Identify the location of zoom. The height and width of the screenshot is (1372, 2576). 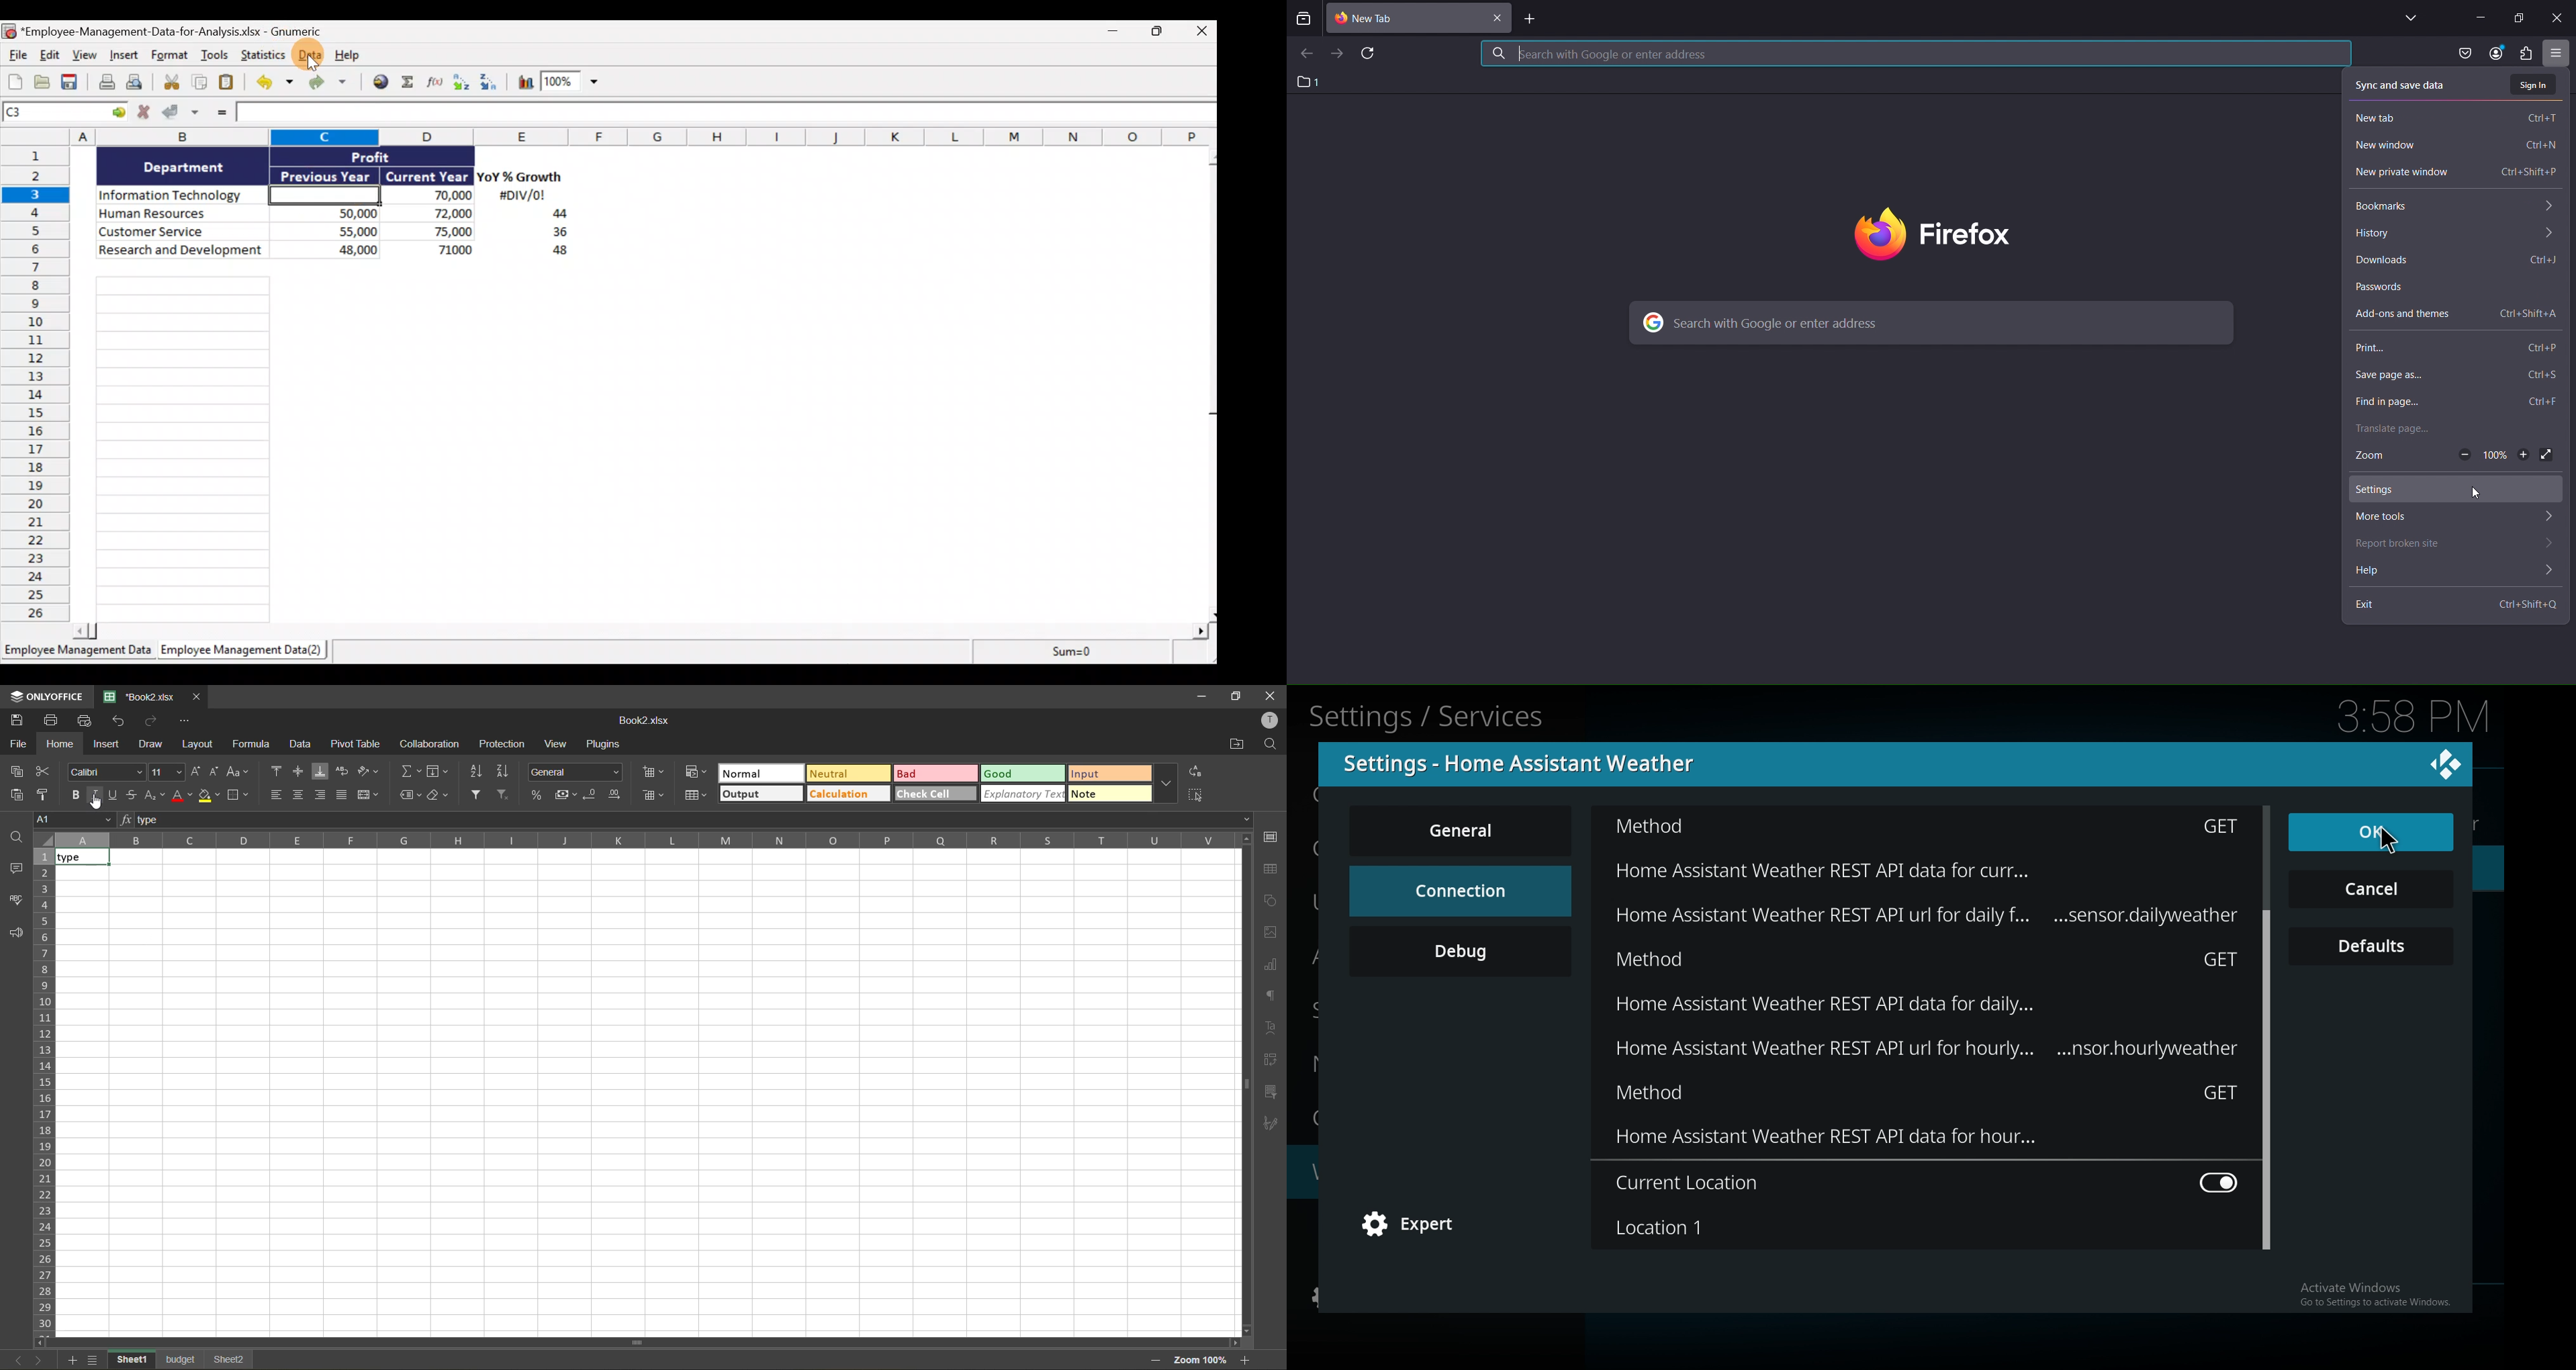
(2373, 459).